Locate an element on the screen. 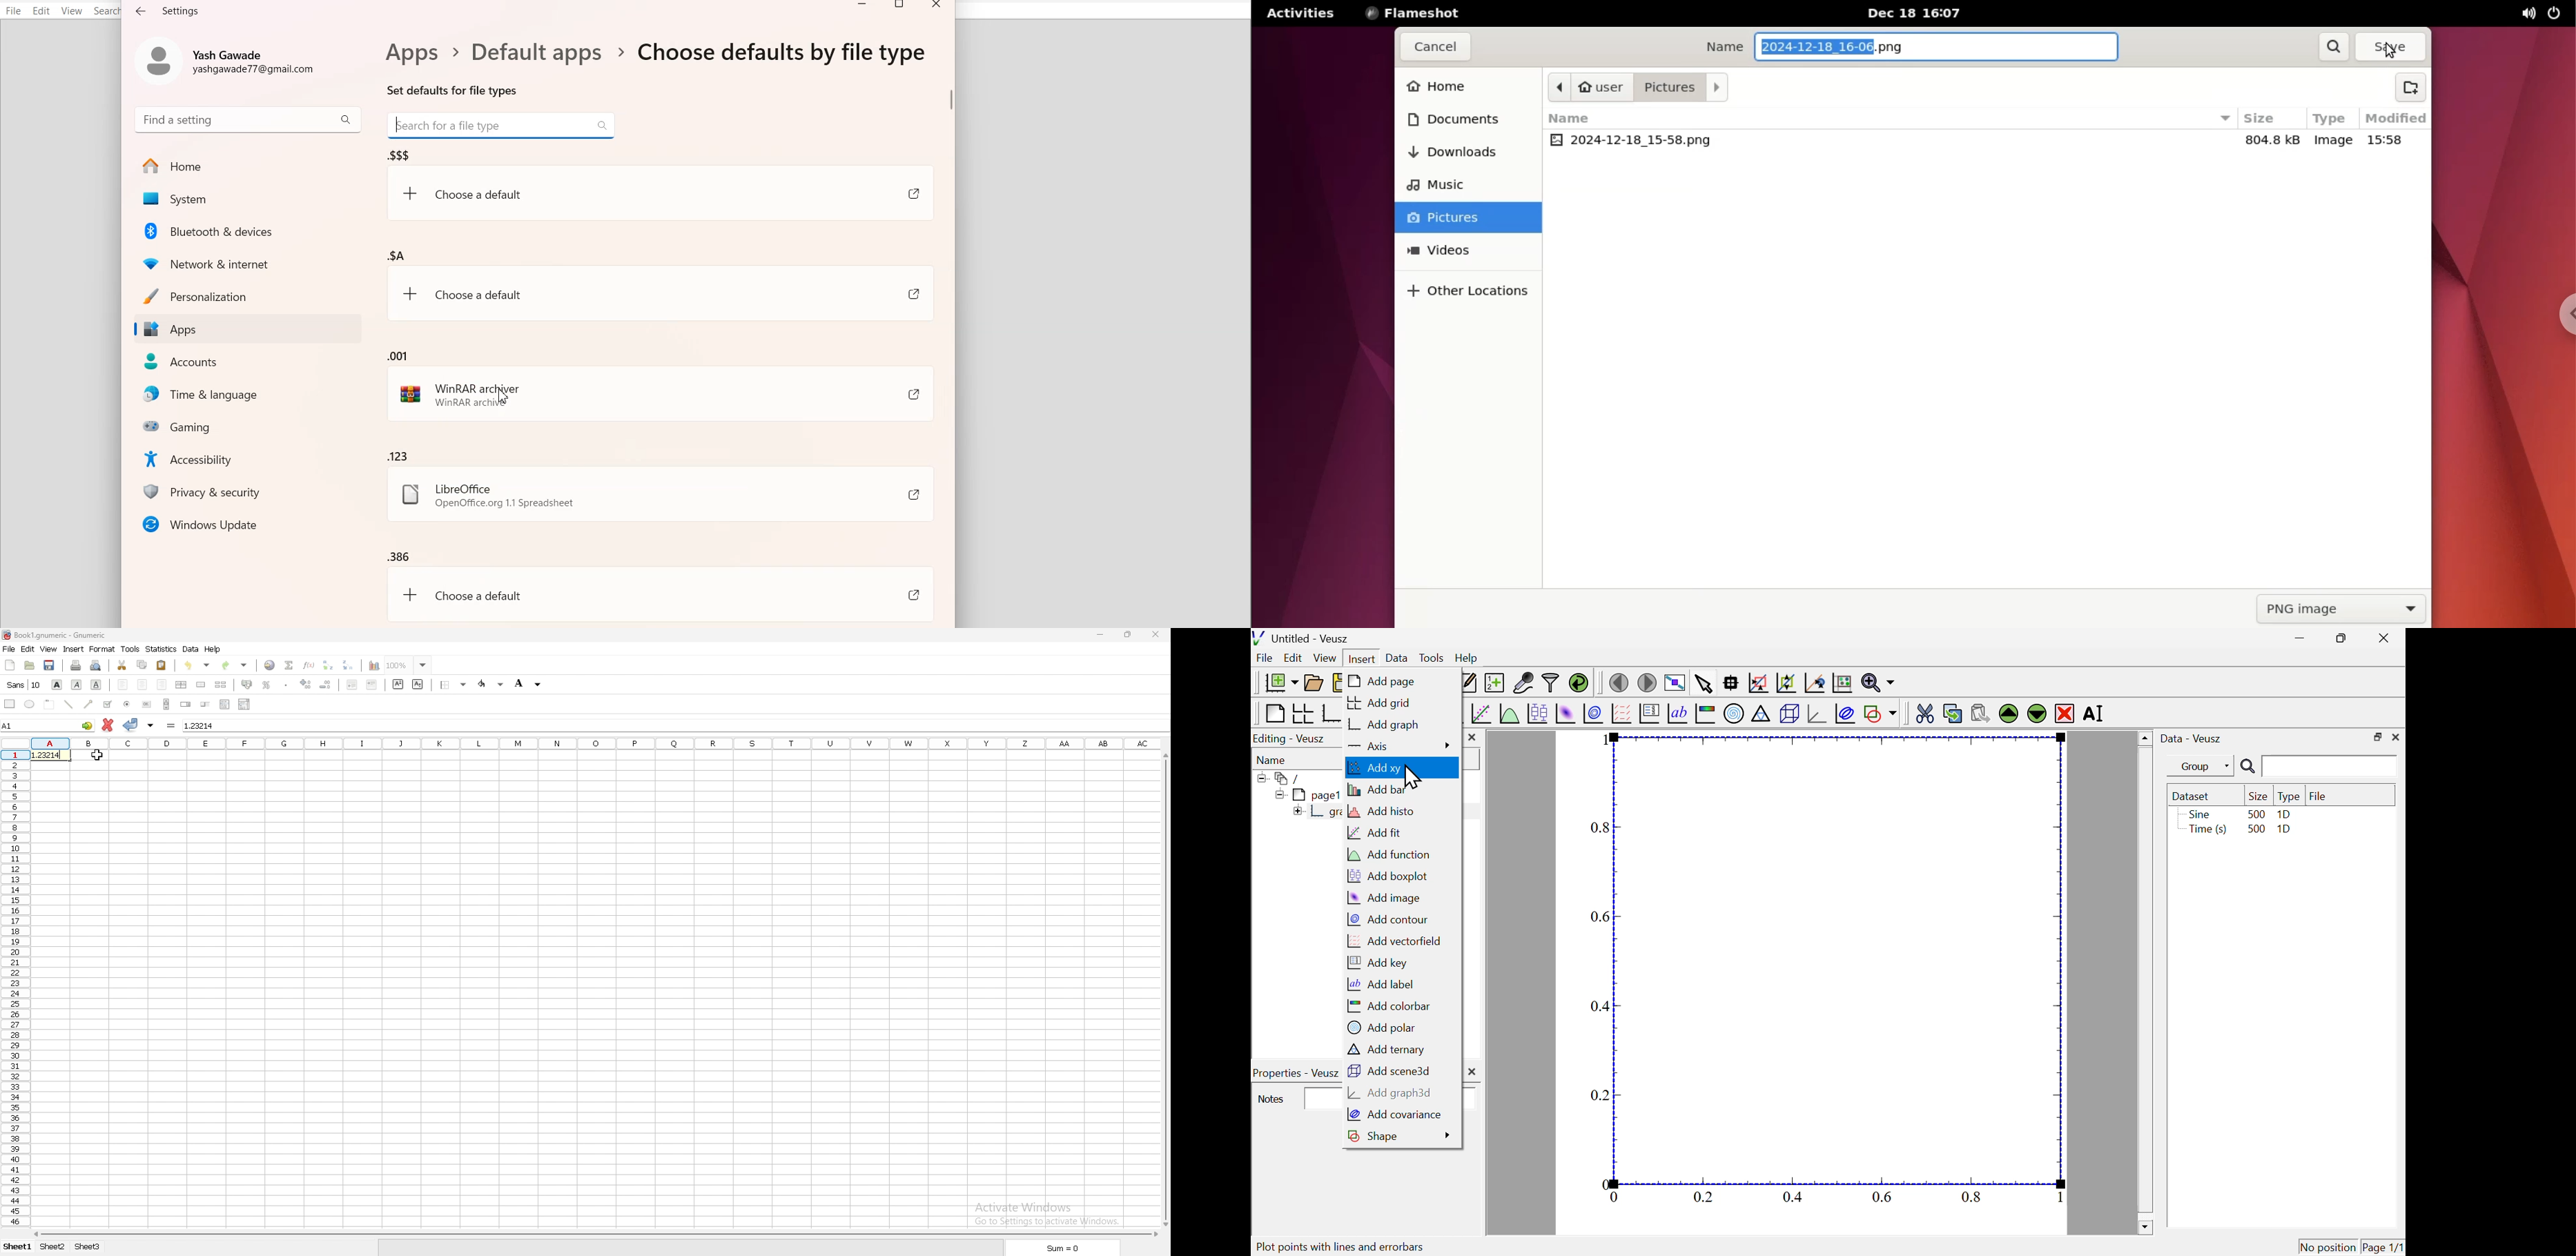 Image resolution: width=2576 pixels, height=1260 pixels. redo is located at coordinates (237, 665).